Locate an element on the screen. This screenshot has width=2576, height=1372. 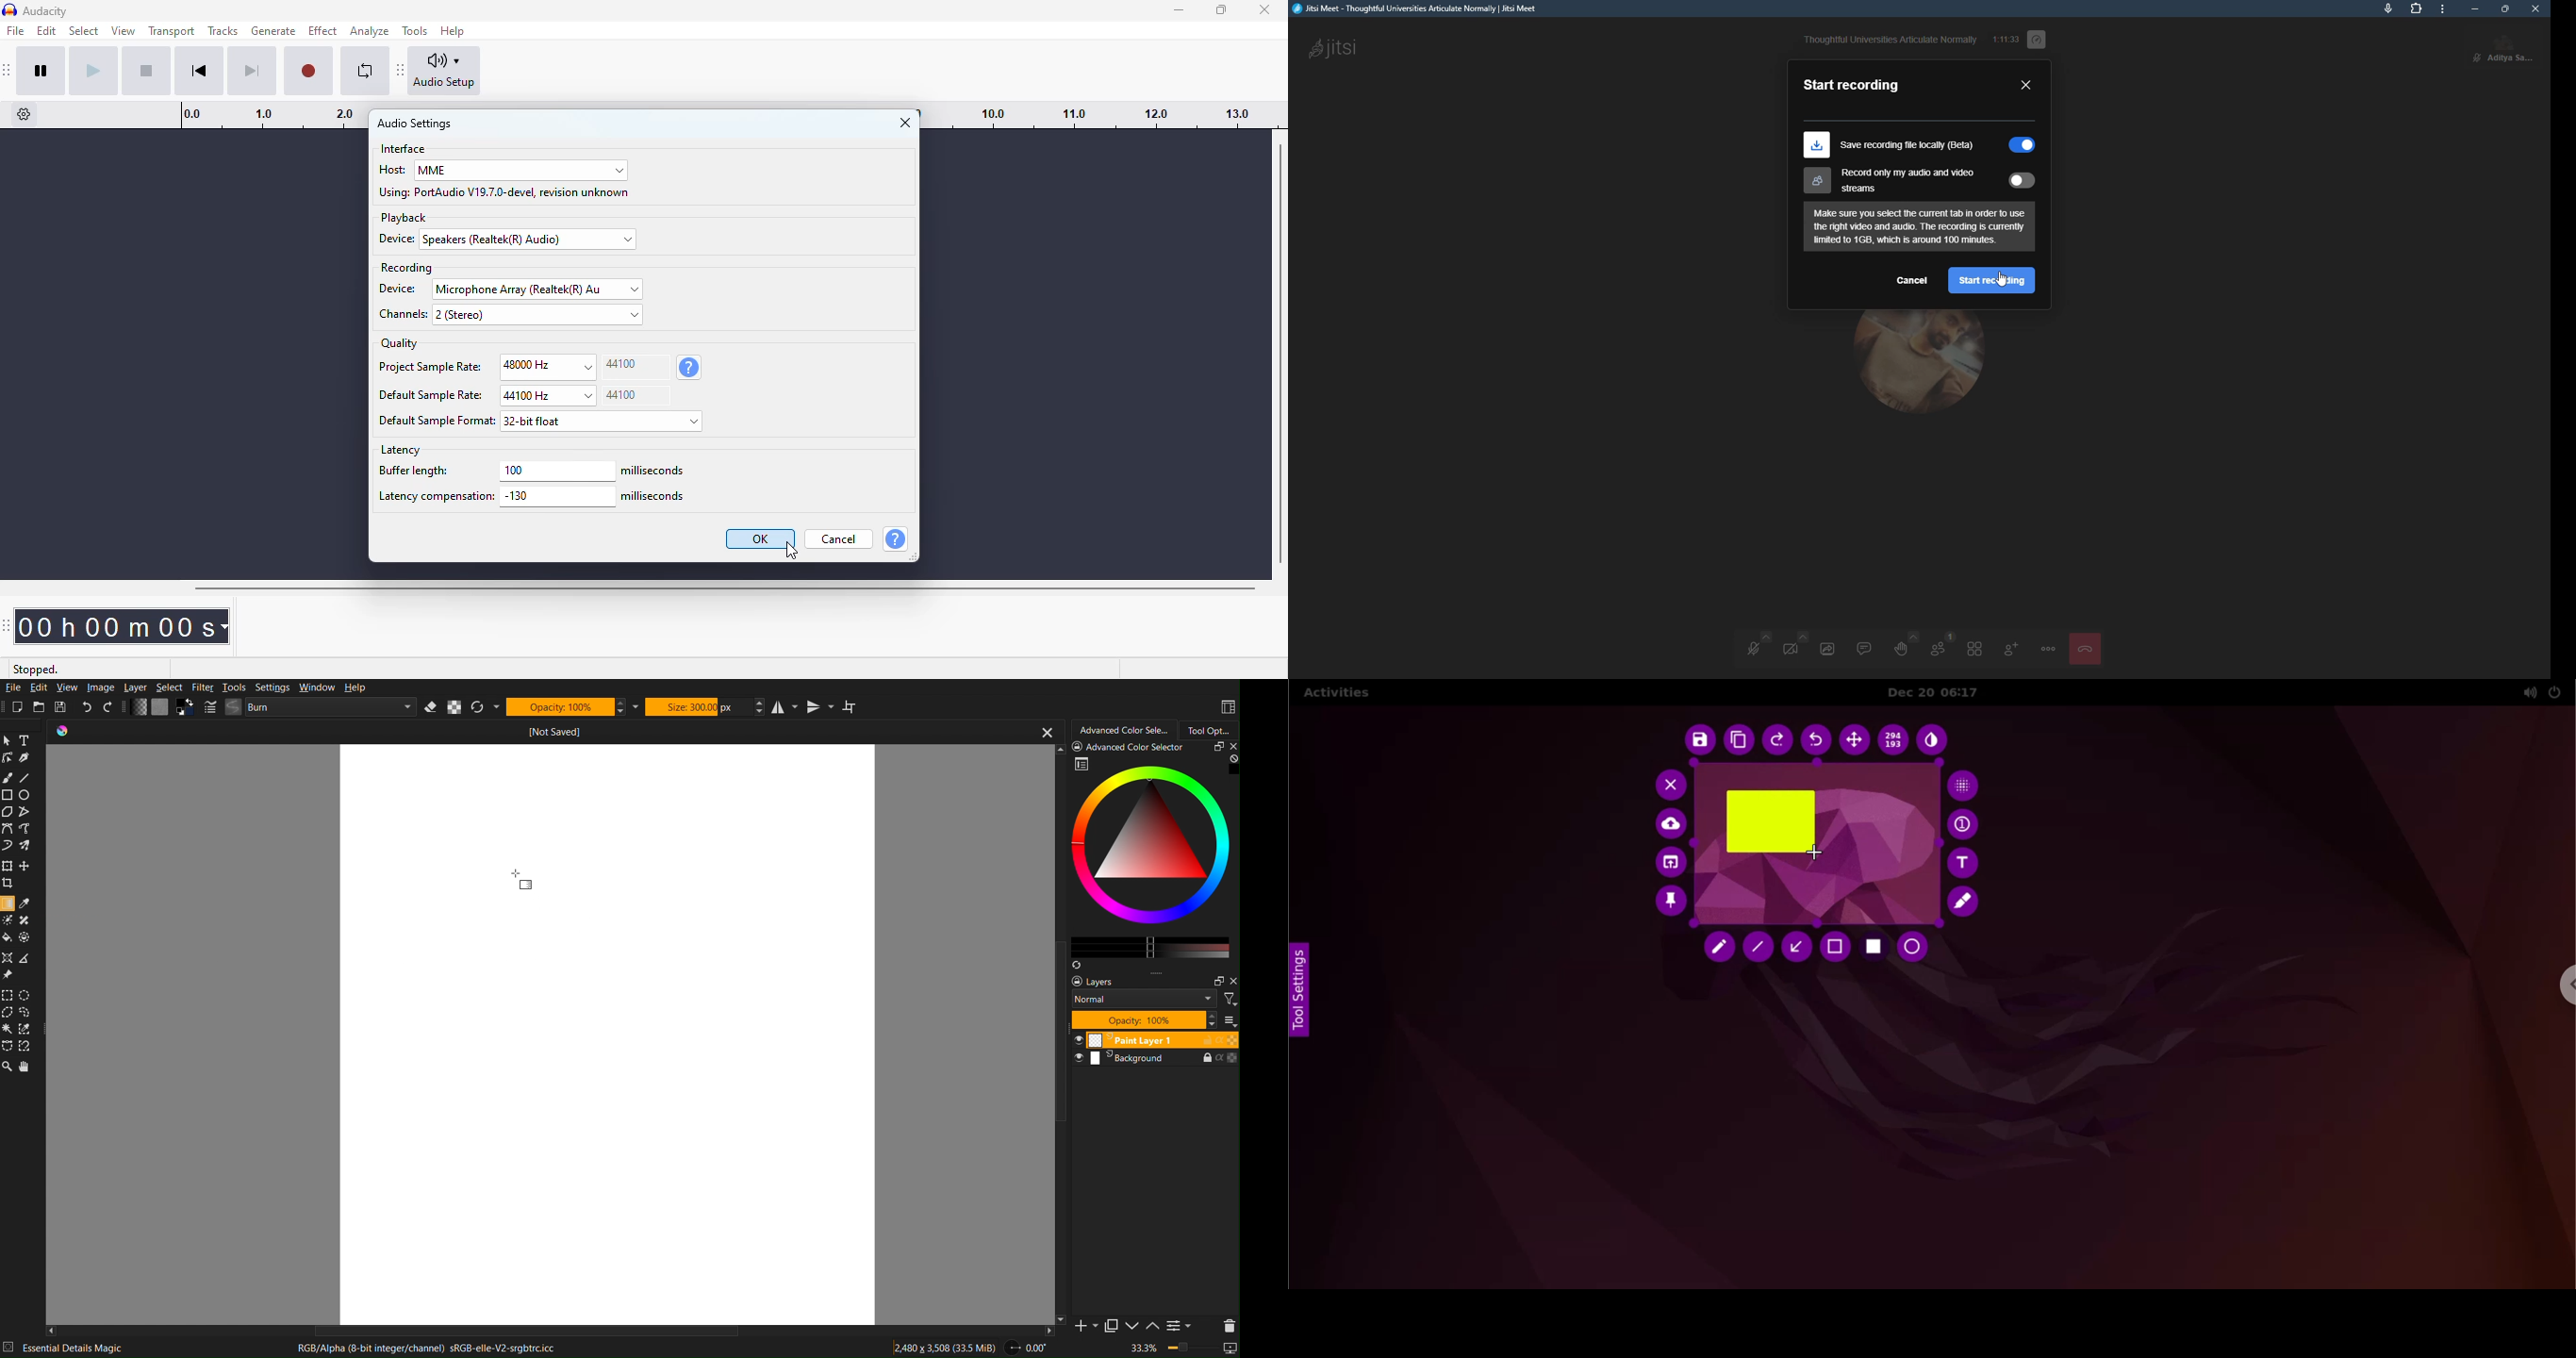
help is located at coordinates (895, 538).